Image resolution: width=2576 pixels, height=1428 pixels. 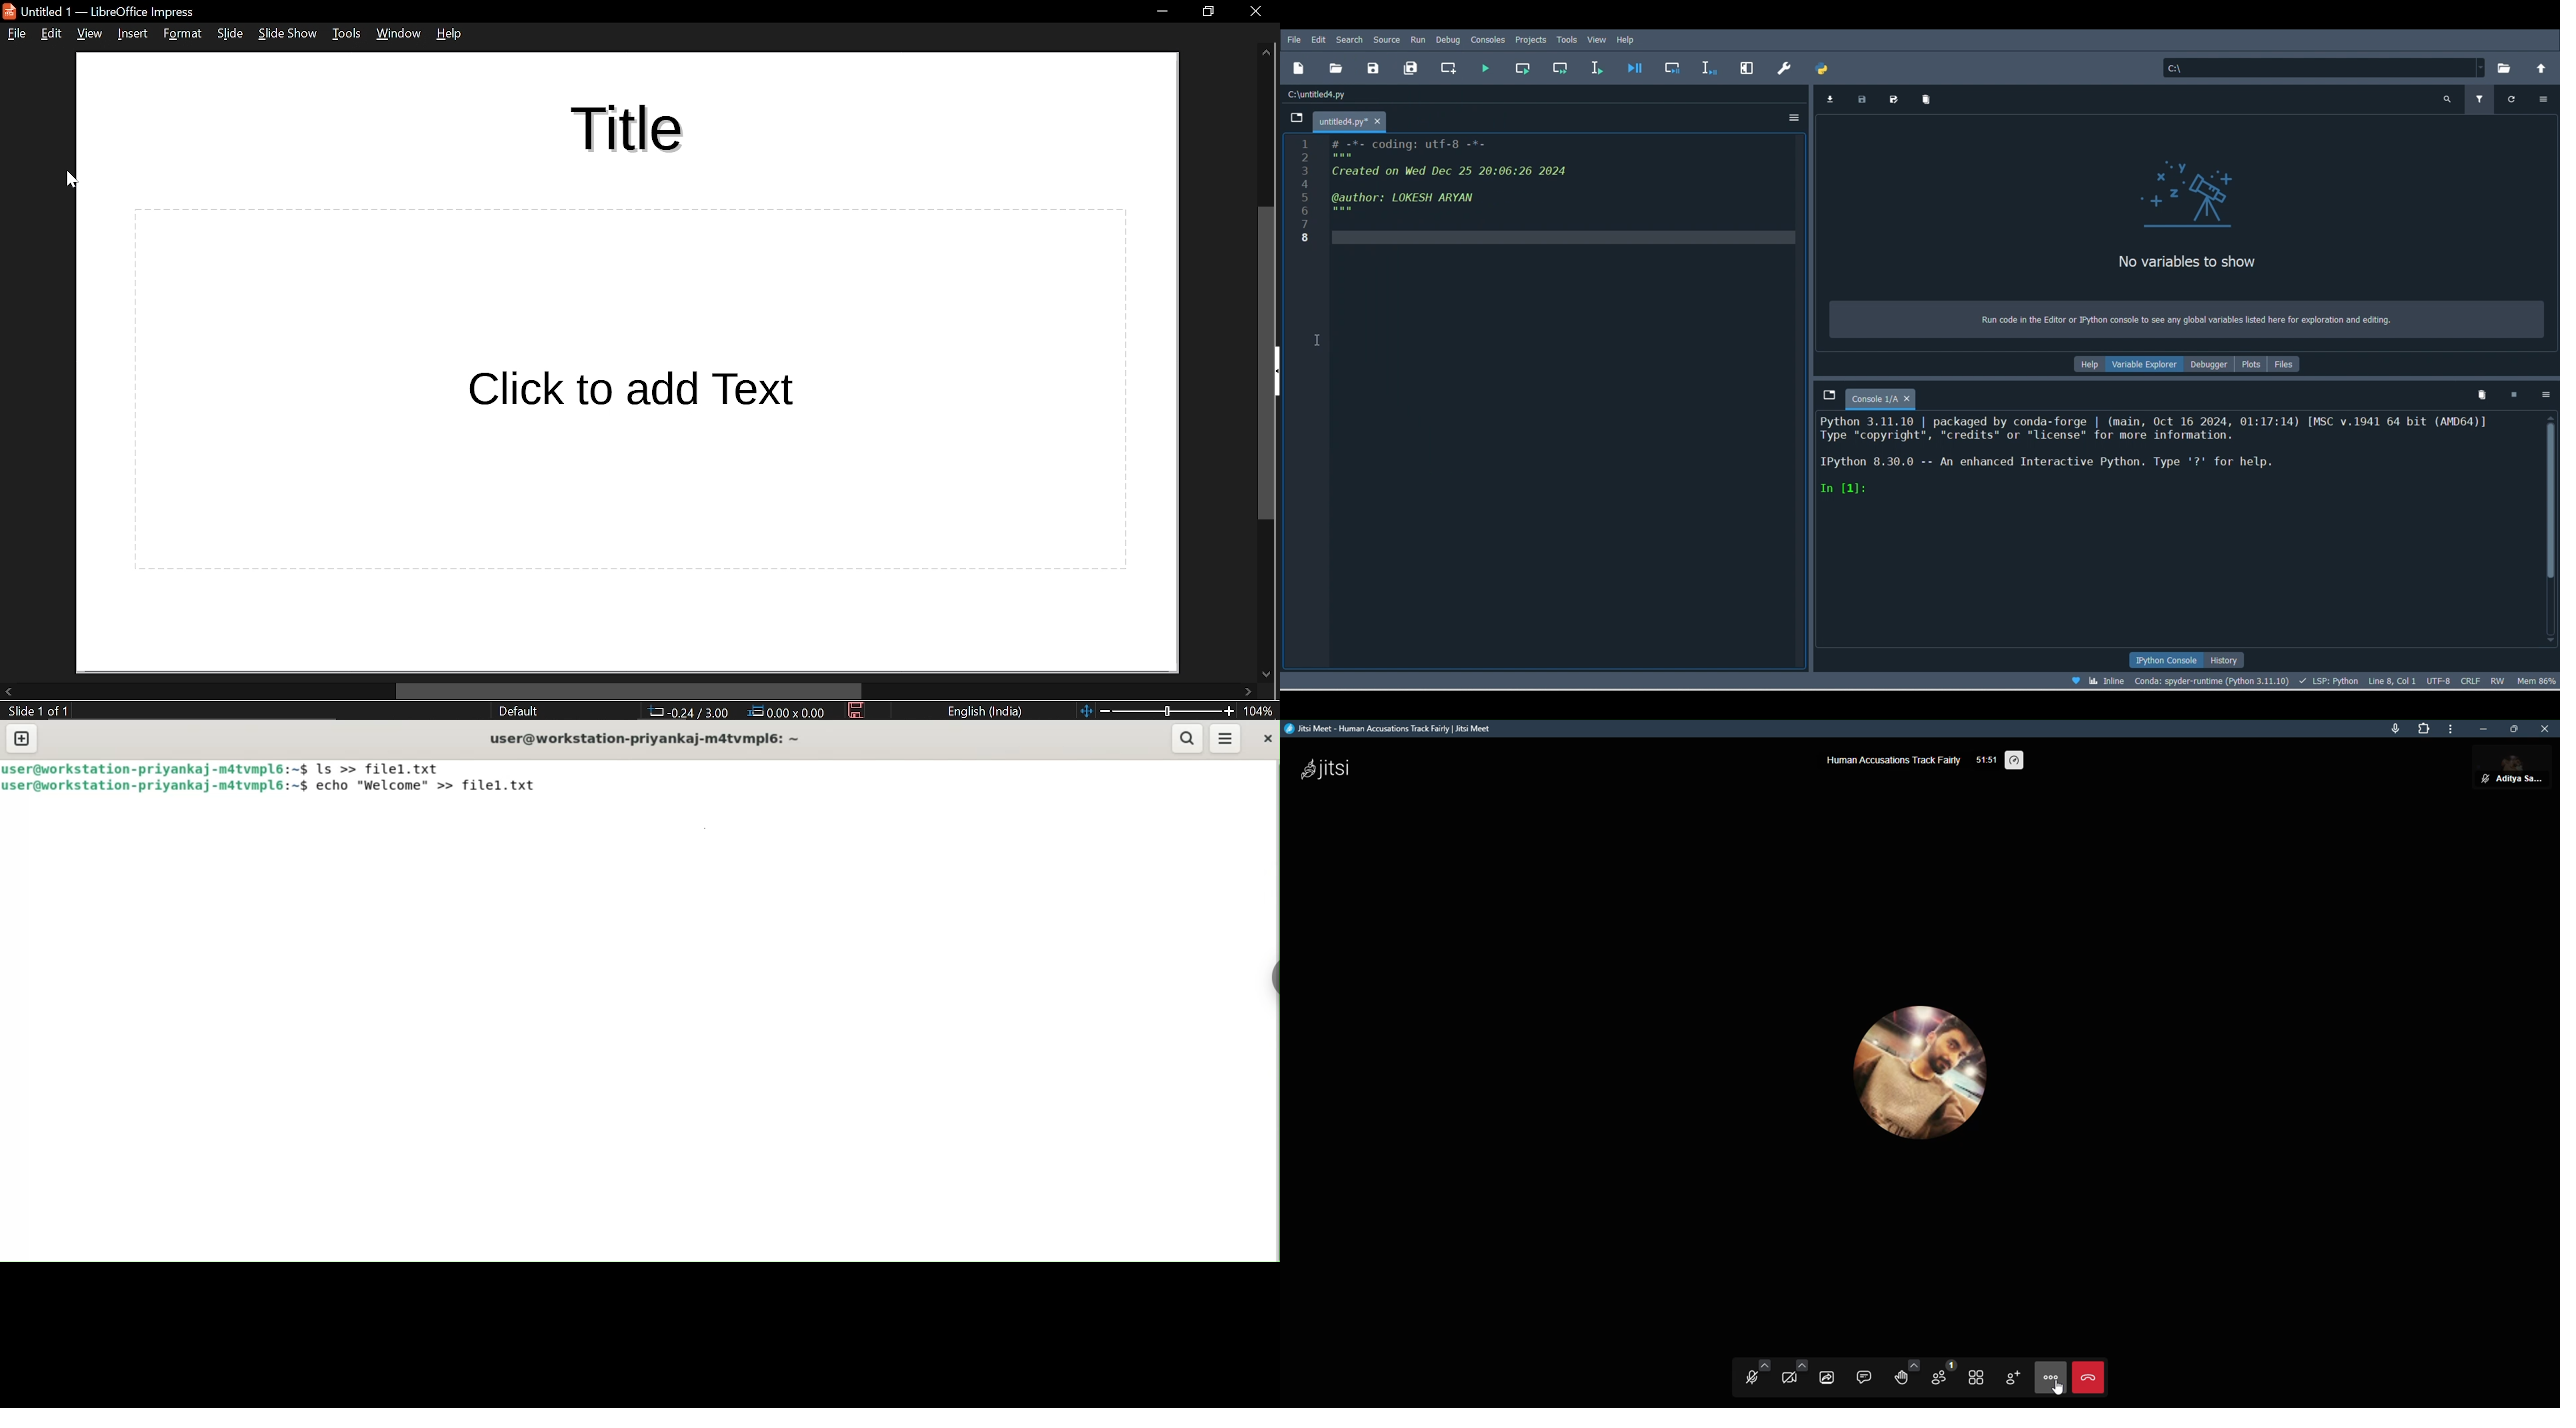 I want to click on No variables to show, so click(x=2225, y=259).